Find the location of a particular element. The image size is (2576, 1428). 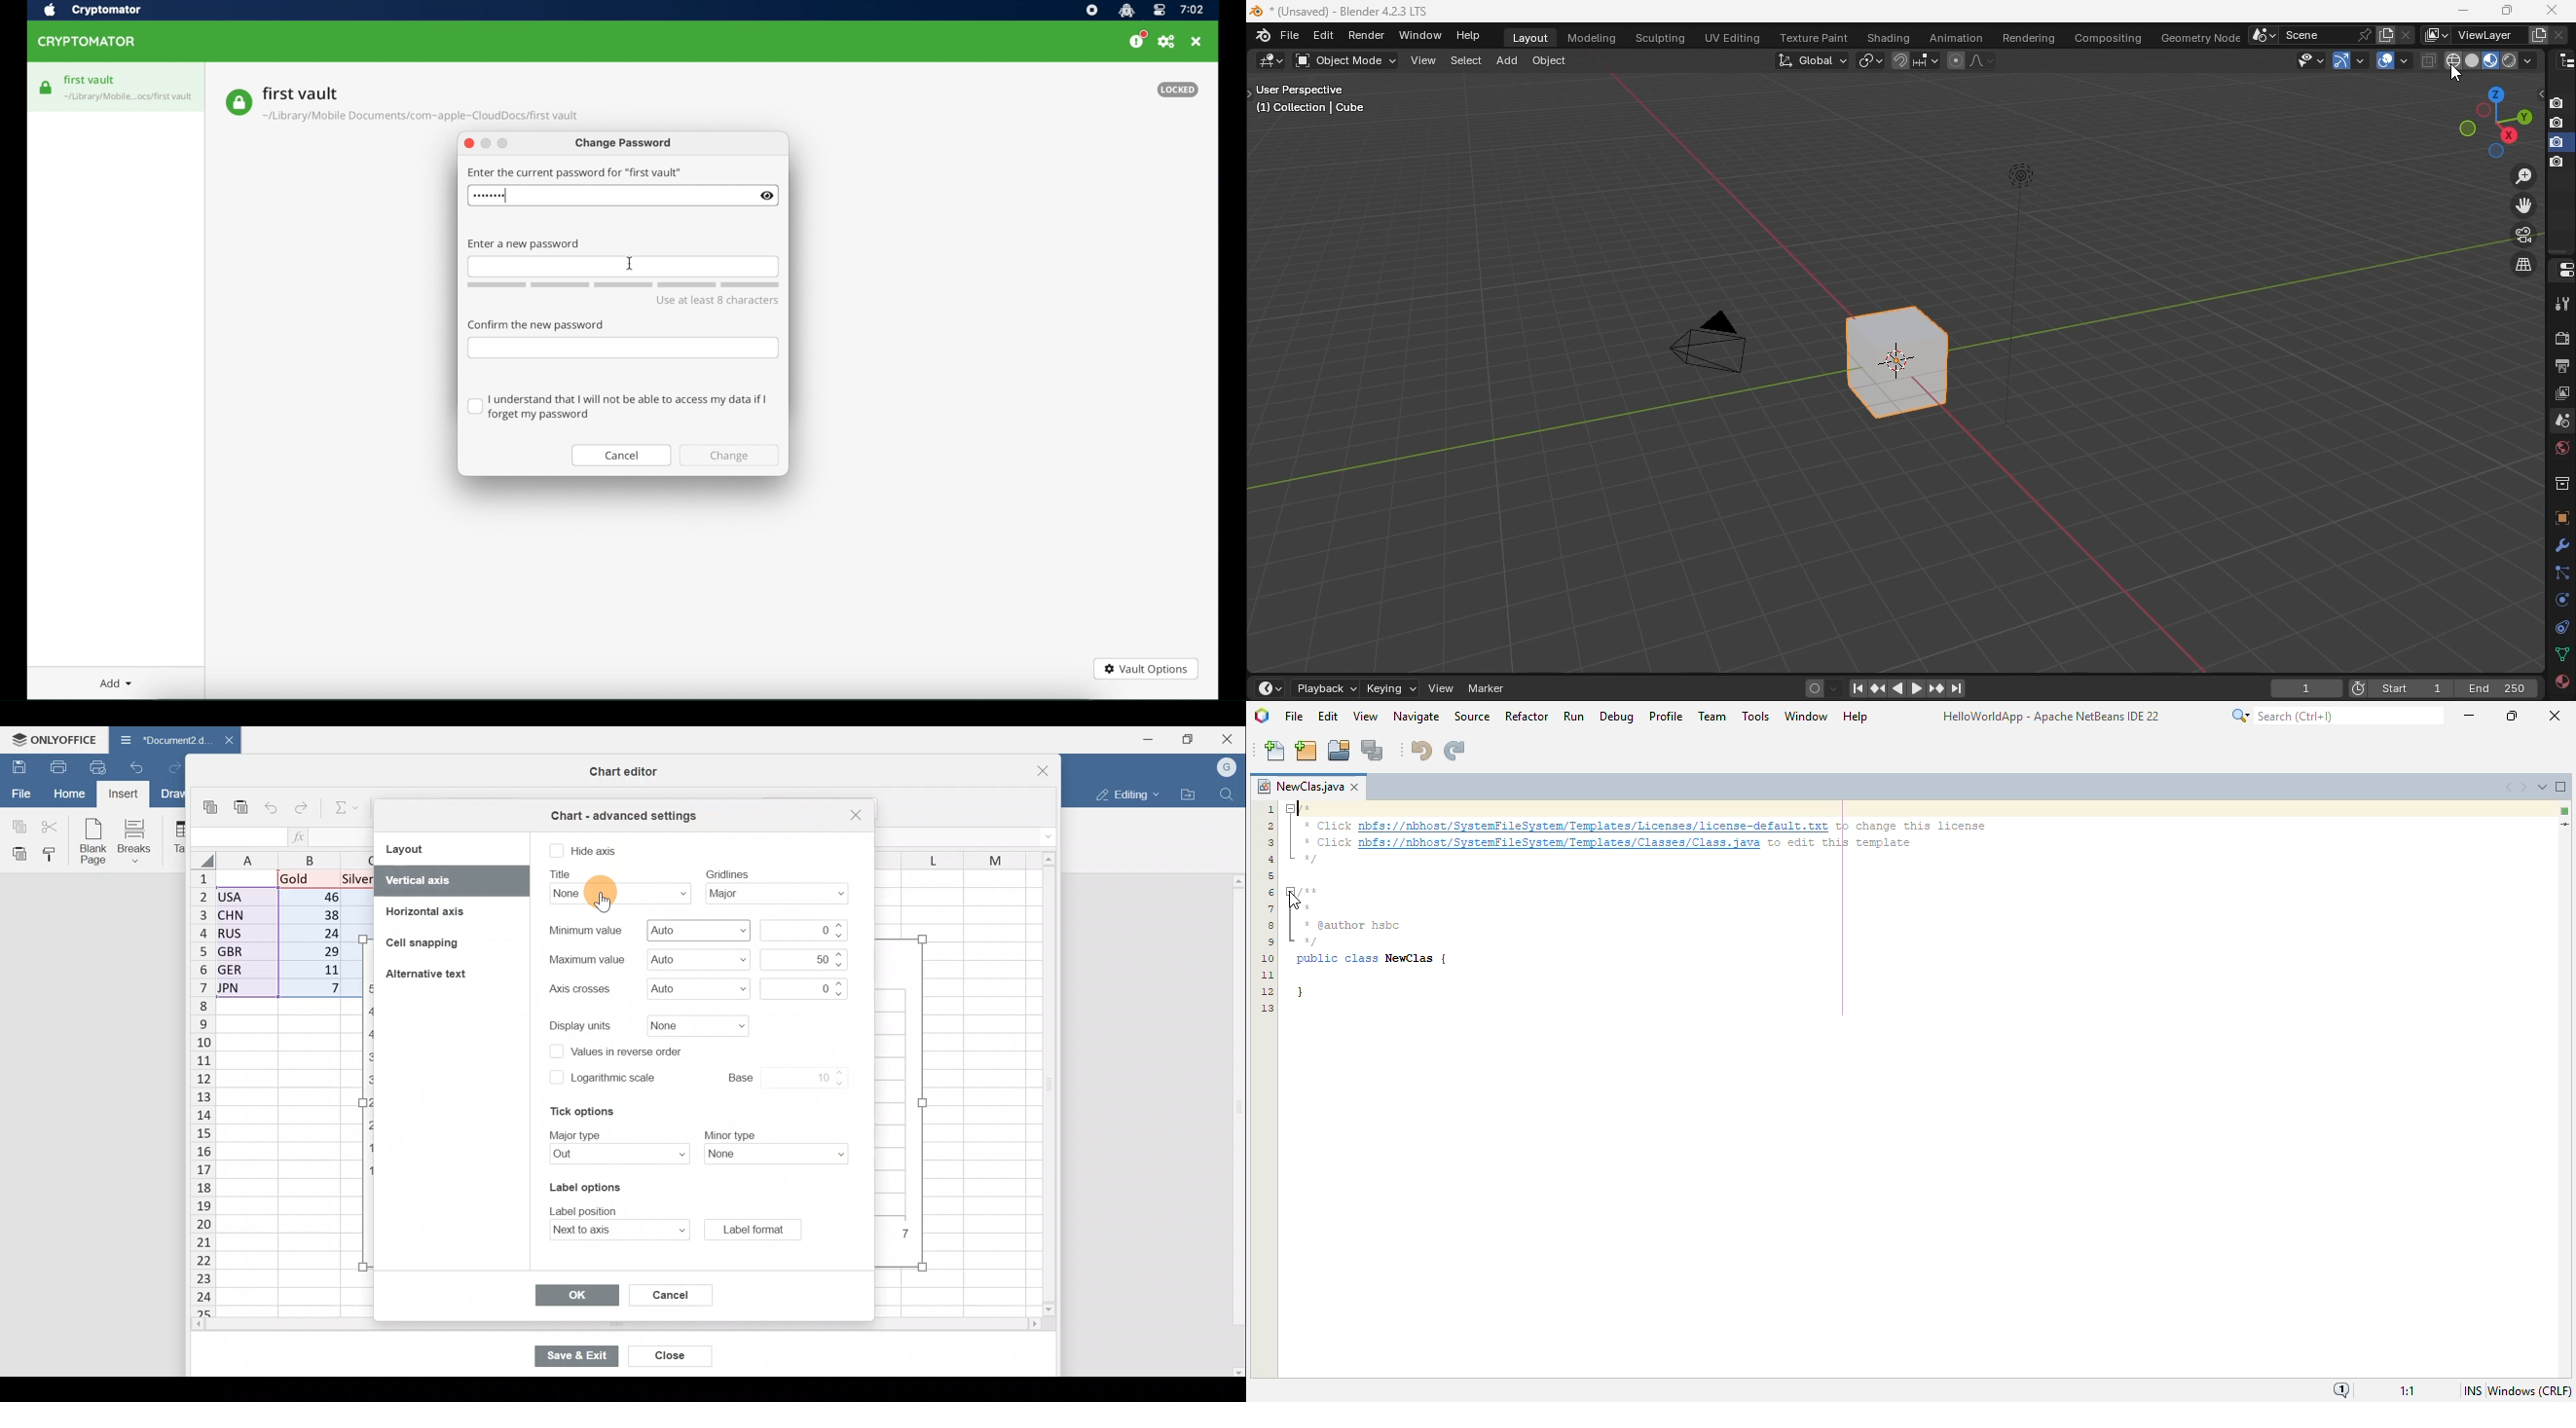

material preview display is located at coordinates (2492, 60).